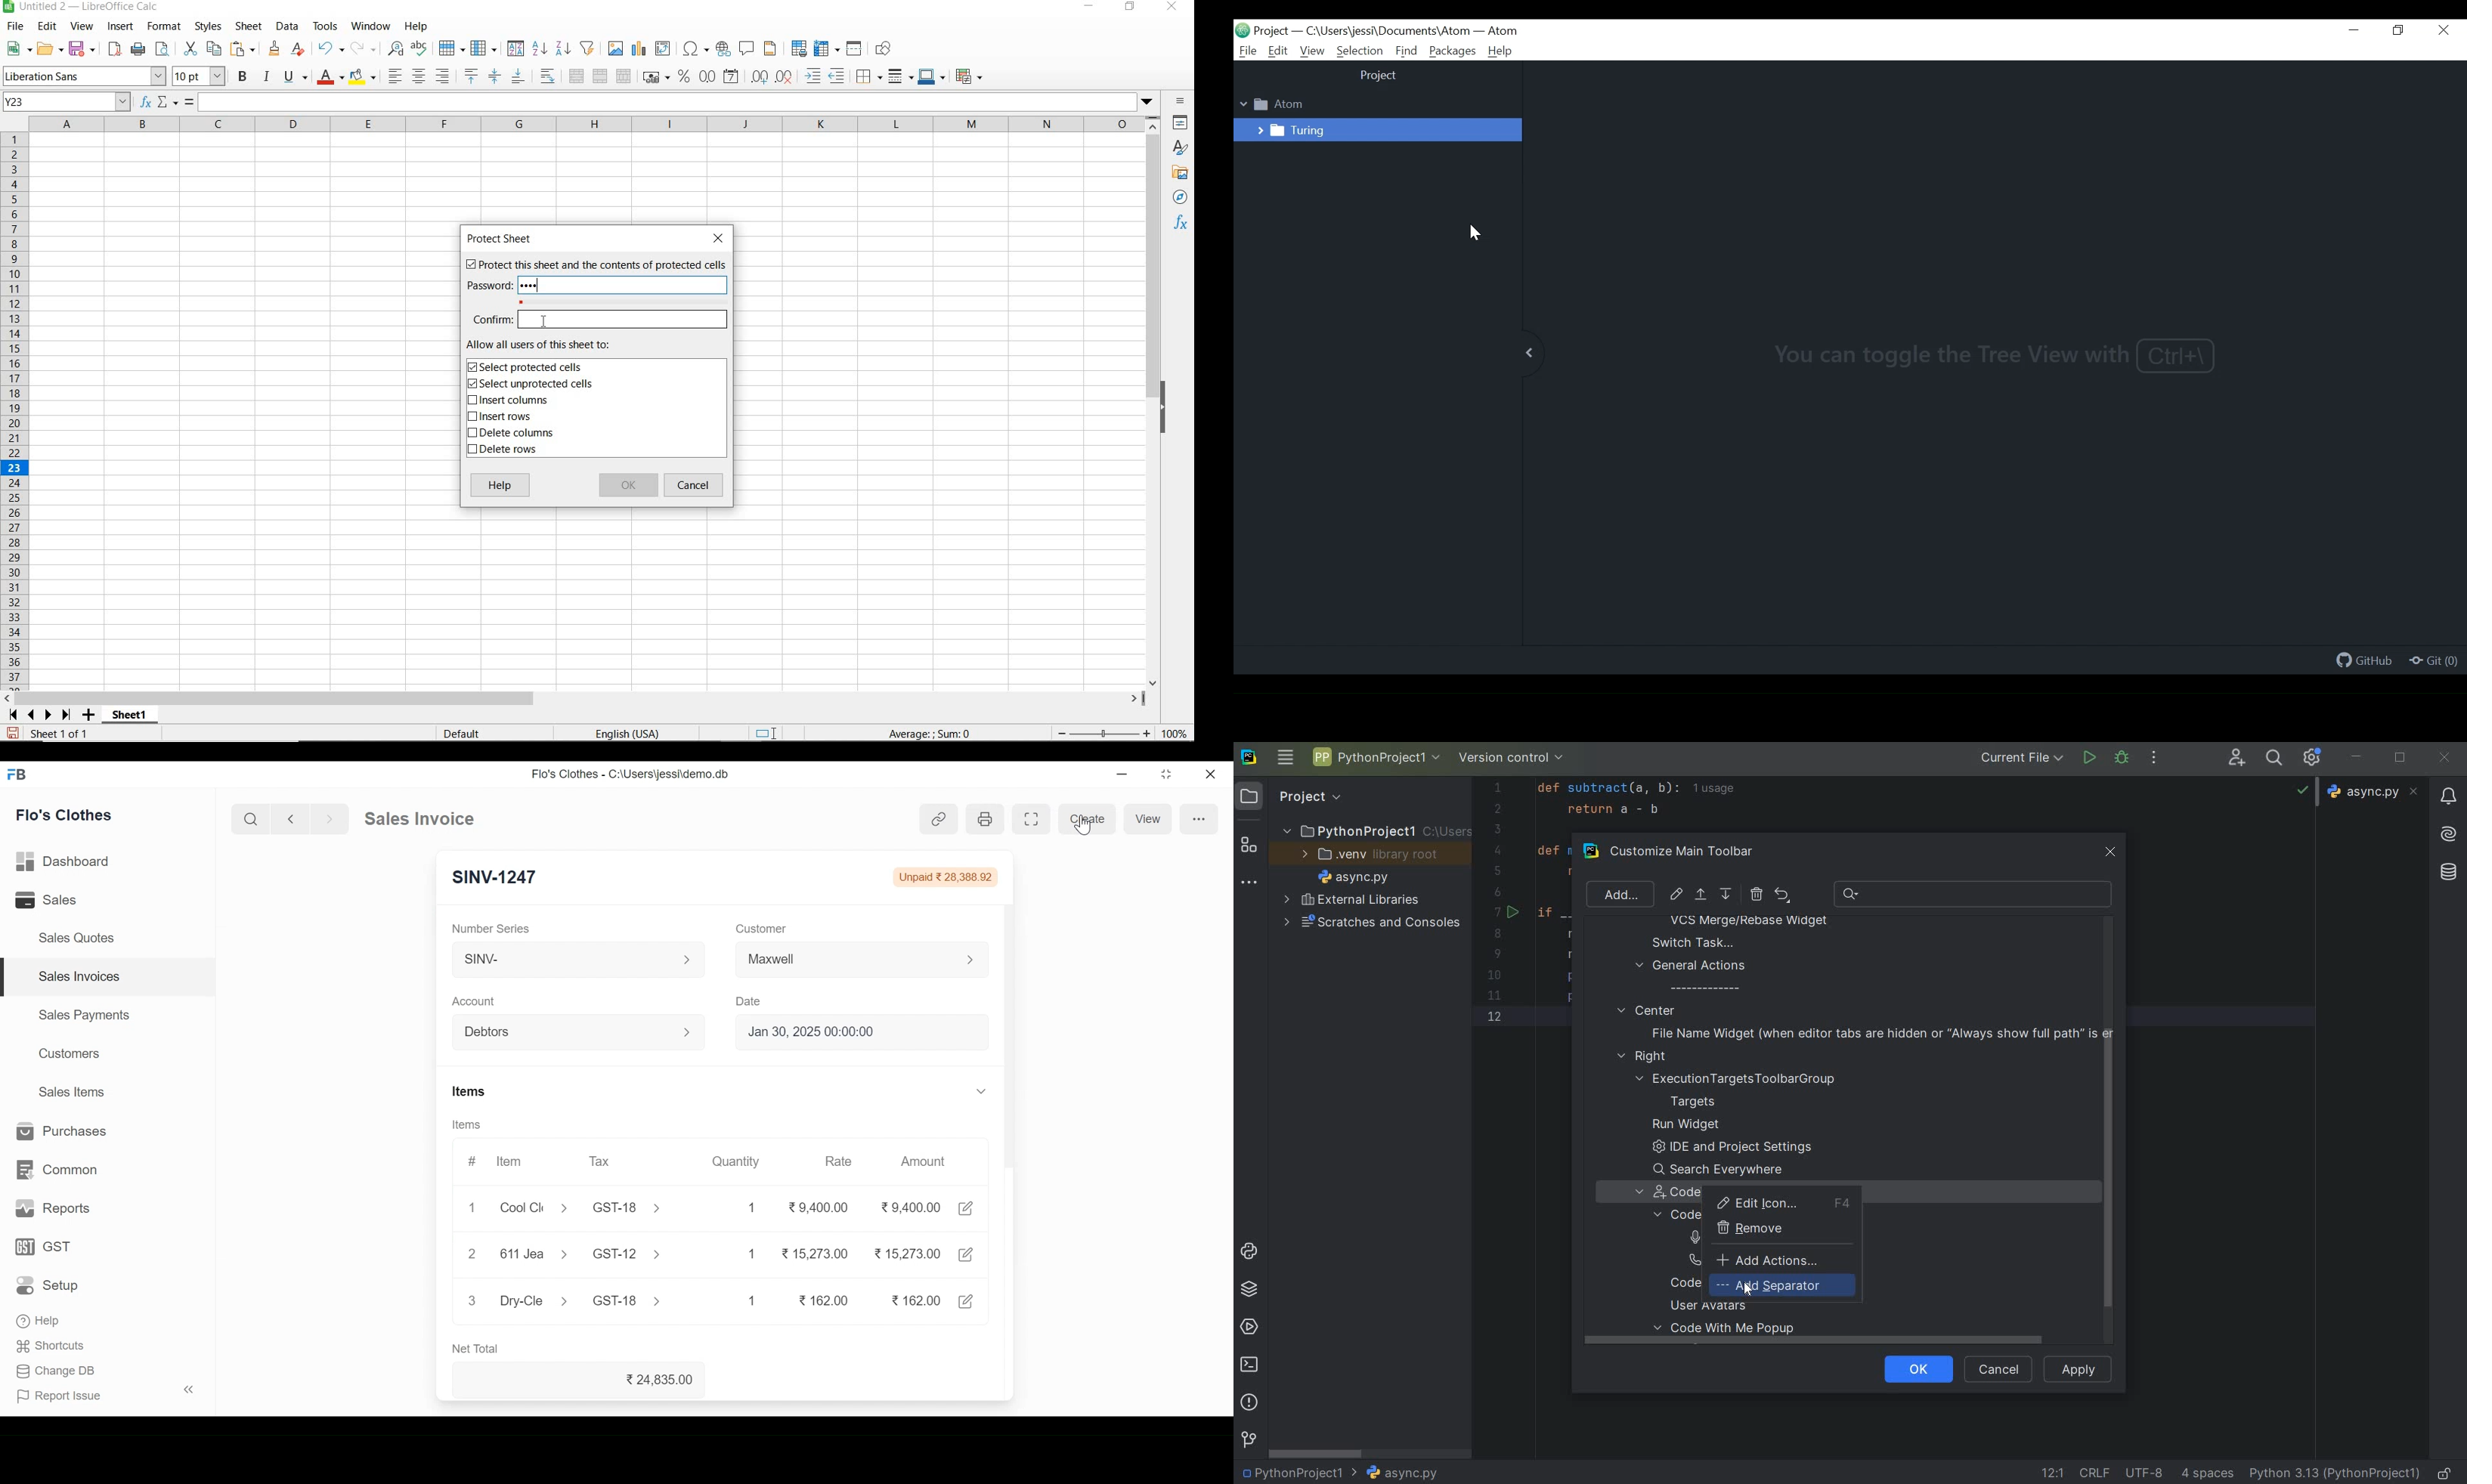  What do you see at coordinates (479, 1349) in the screenshot?
I see `Net Total` at bounding box center [479, 1349].